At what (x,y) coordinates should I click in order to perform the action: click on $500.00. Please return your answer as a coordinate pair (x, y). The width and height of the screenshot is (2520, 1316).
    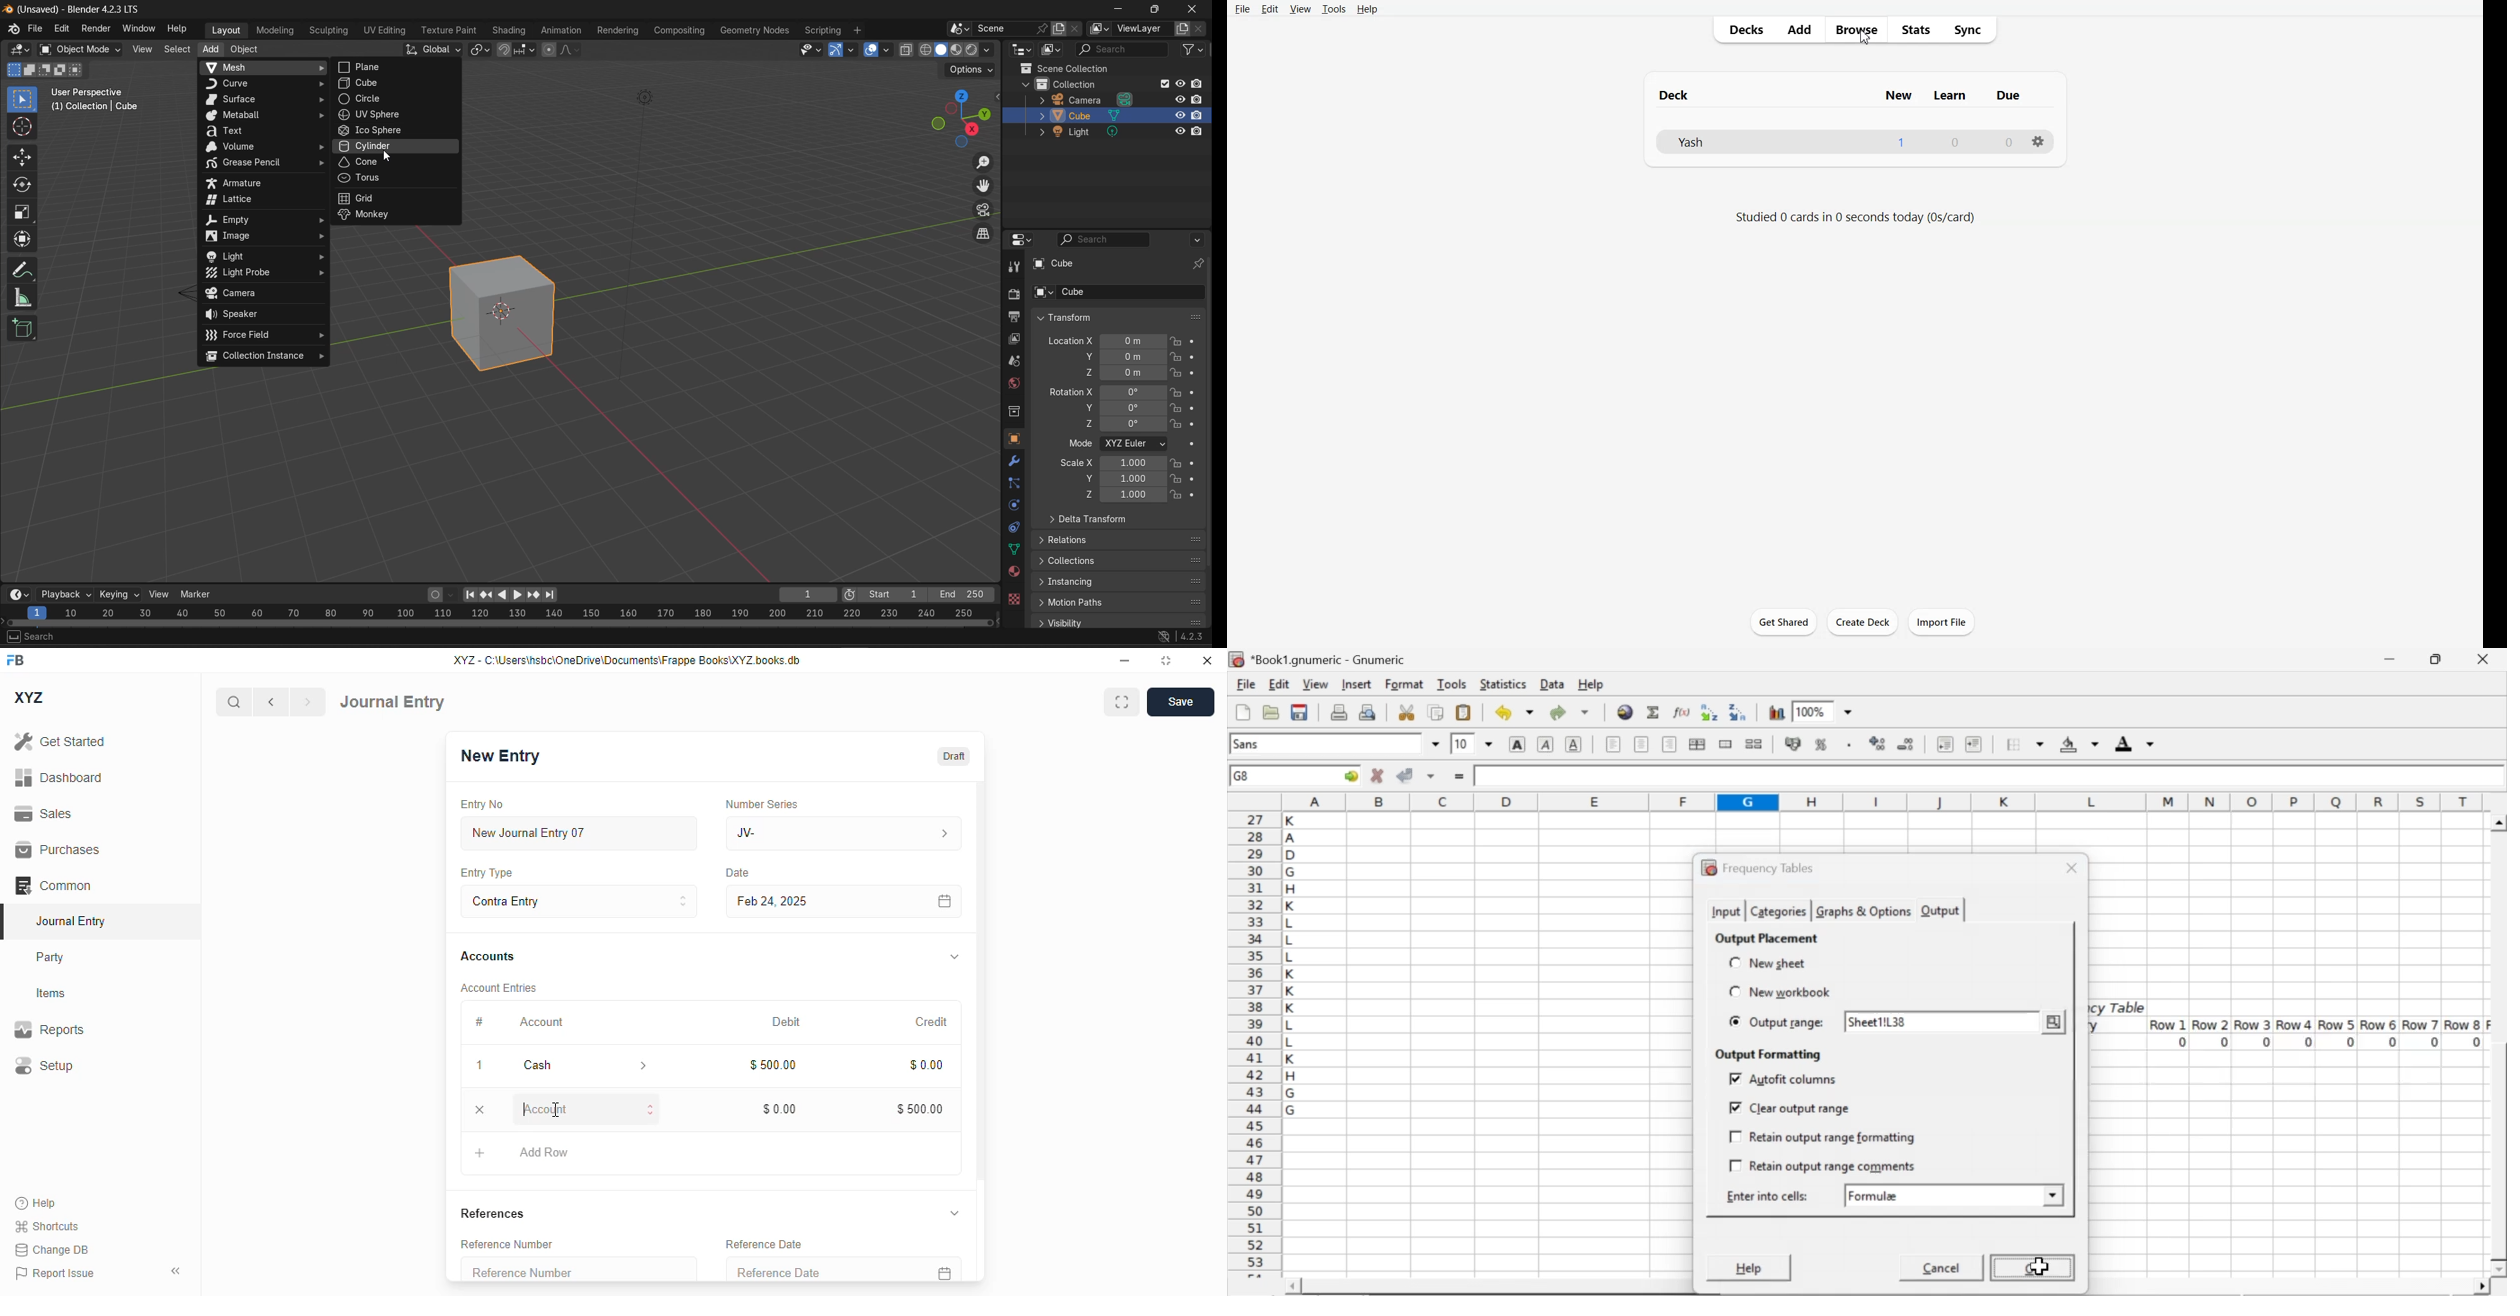
    Looking at the image, I should click on (922, 1109).